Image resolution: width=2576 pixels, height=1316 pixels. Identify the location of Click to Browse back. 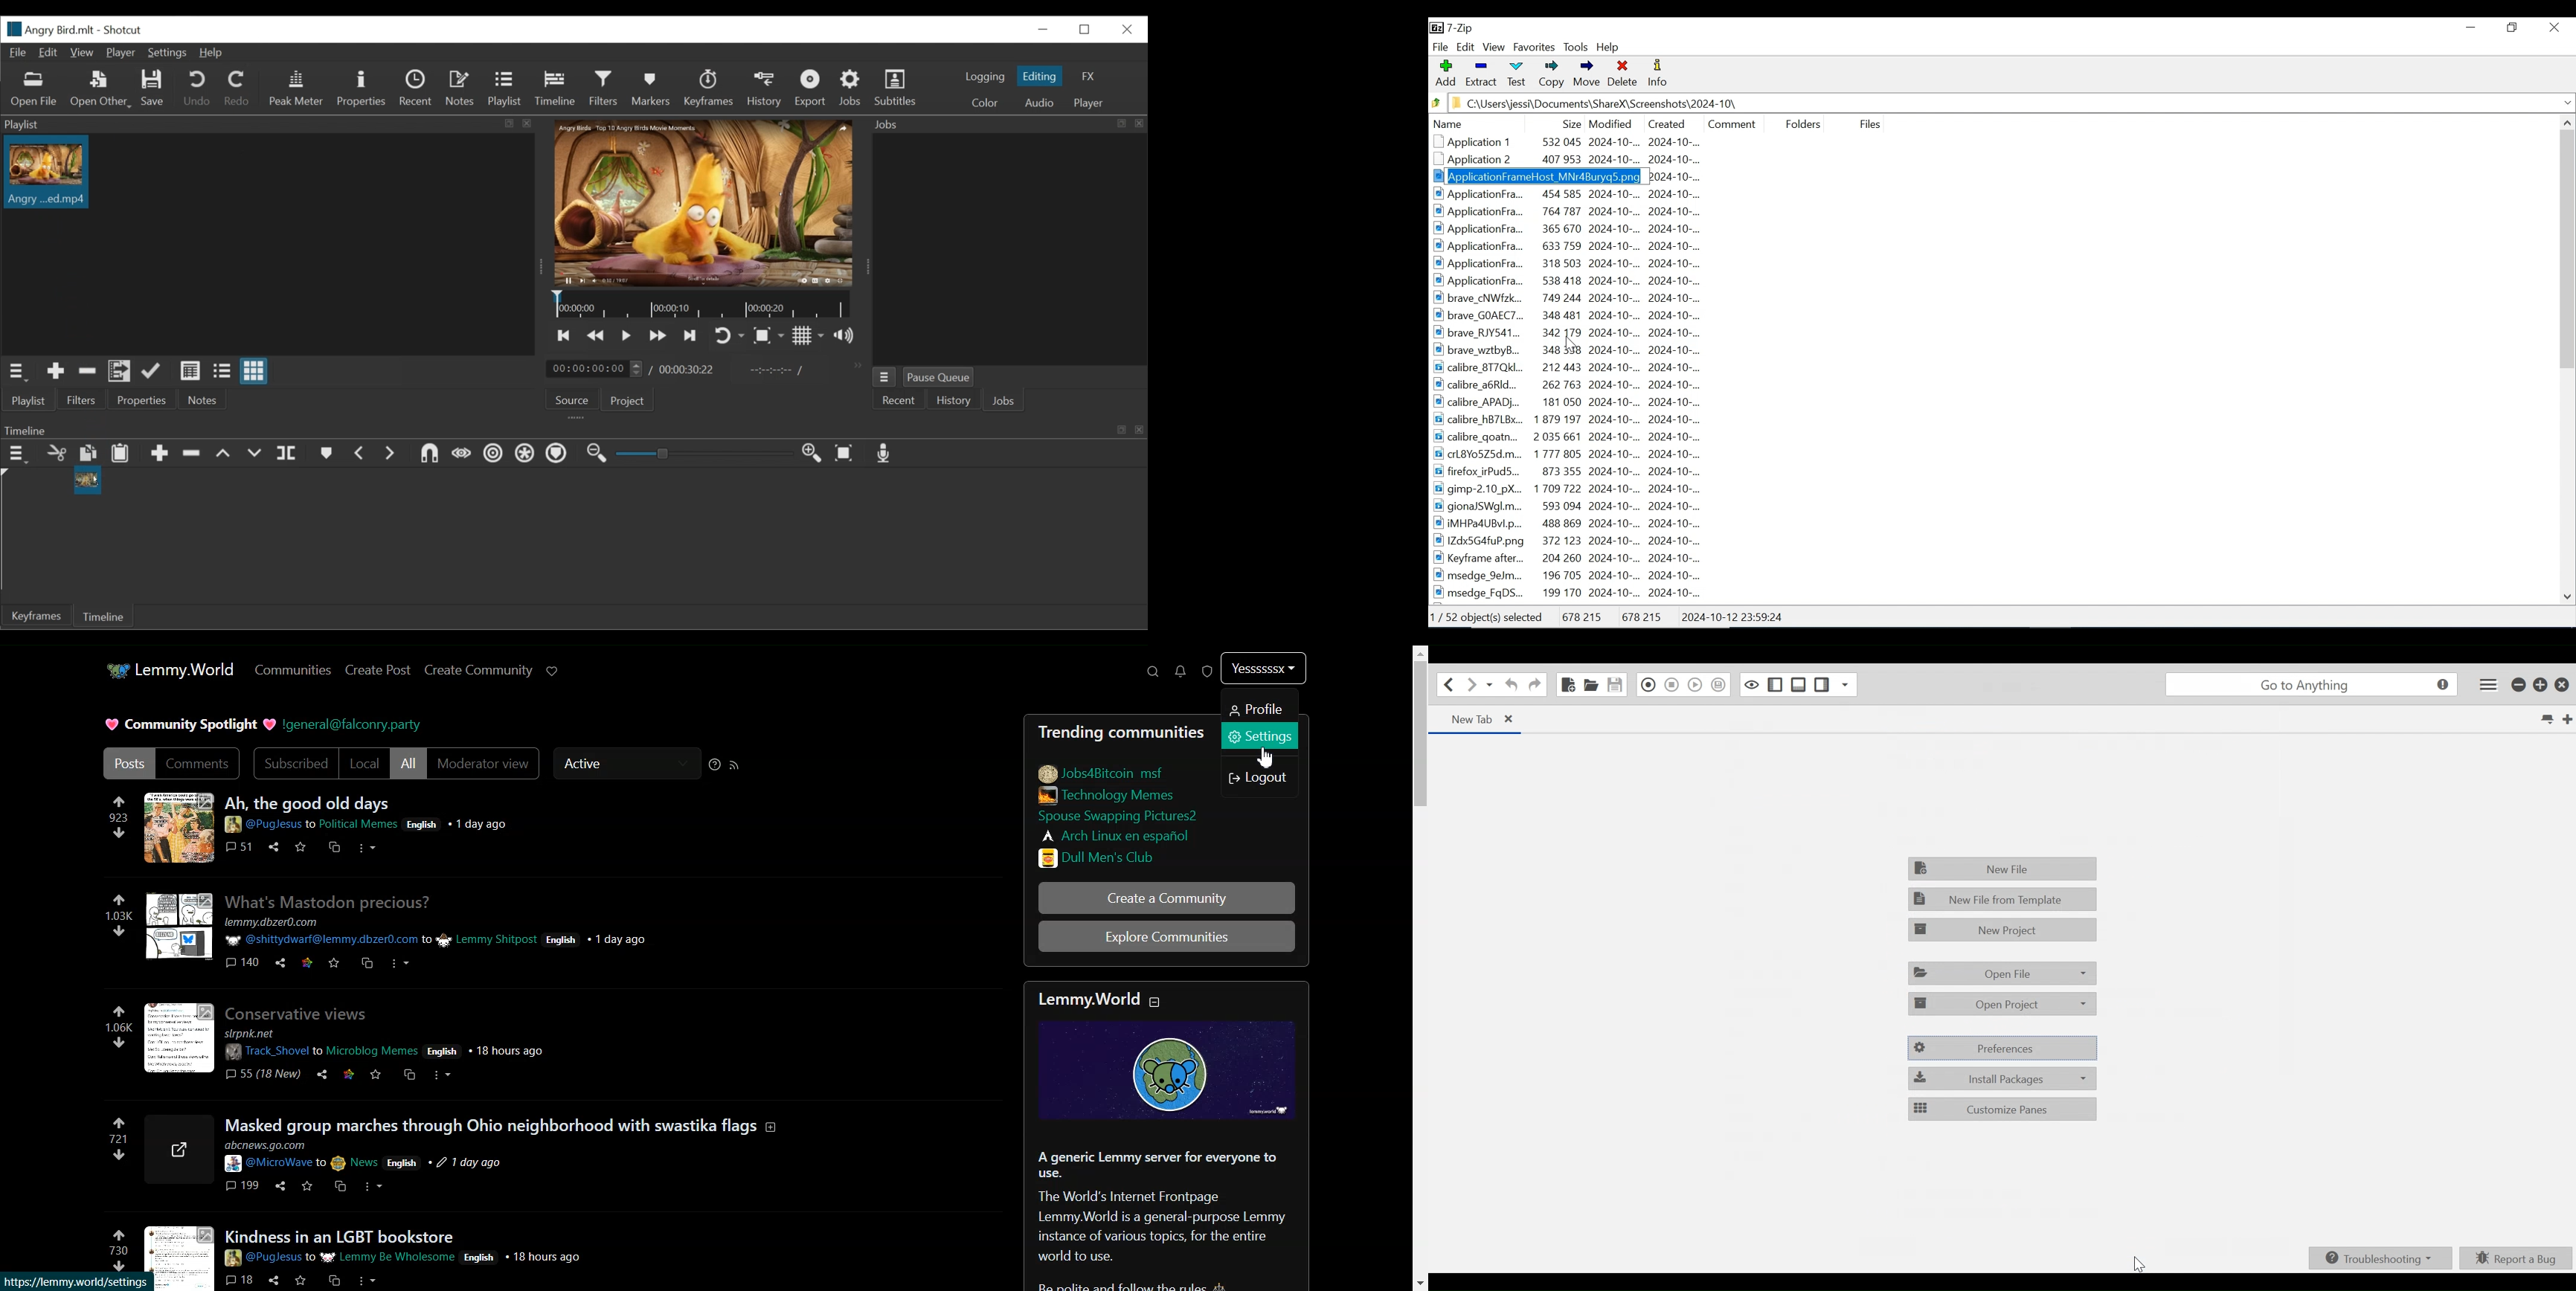
(1436, 102).